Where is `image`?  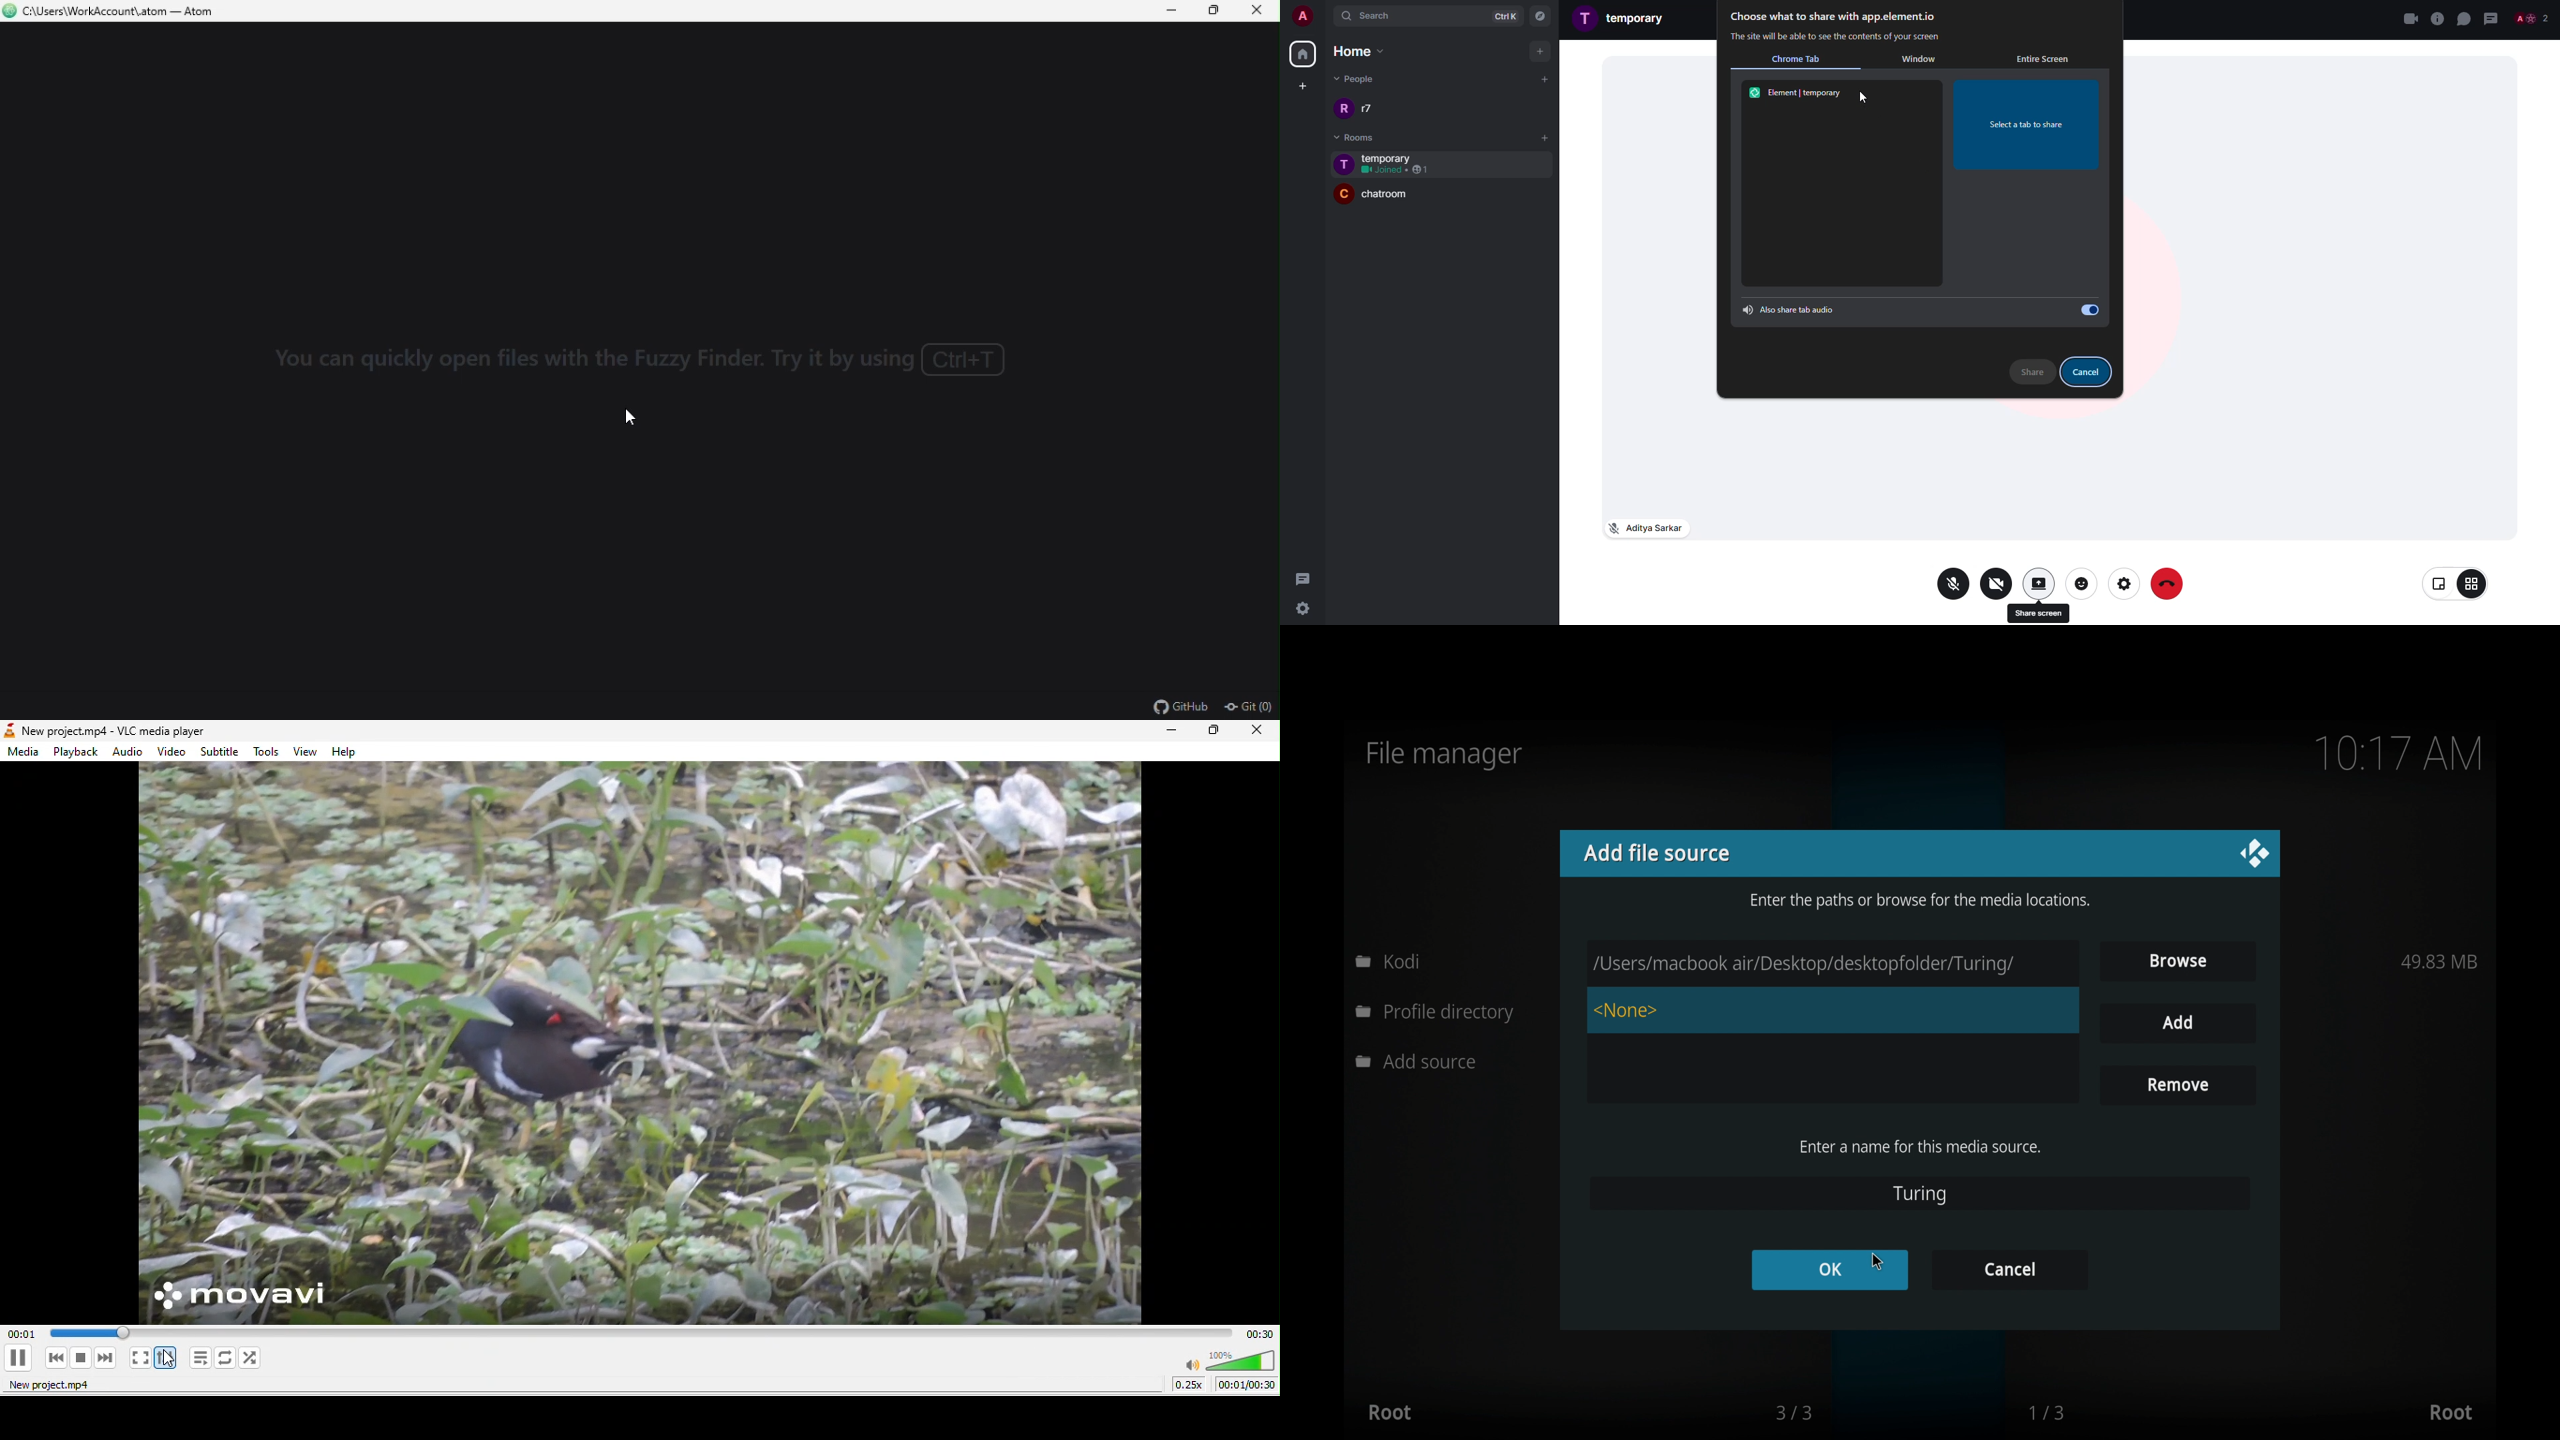
image is located at coordinates (645, 1047).